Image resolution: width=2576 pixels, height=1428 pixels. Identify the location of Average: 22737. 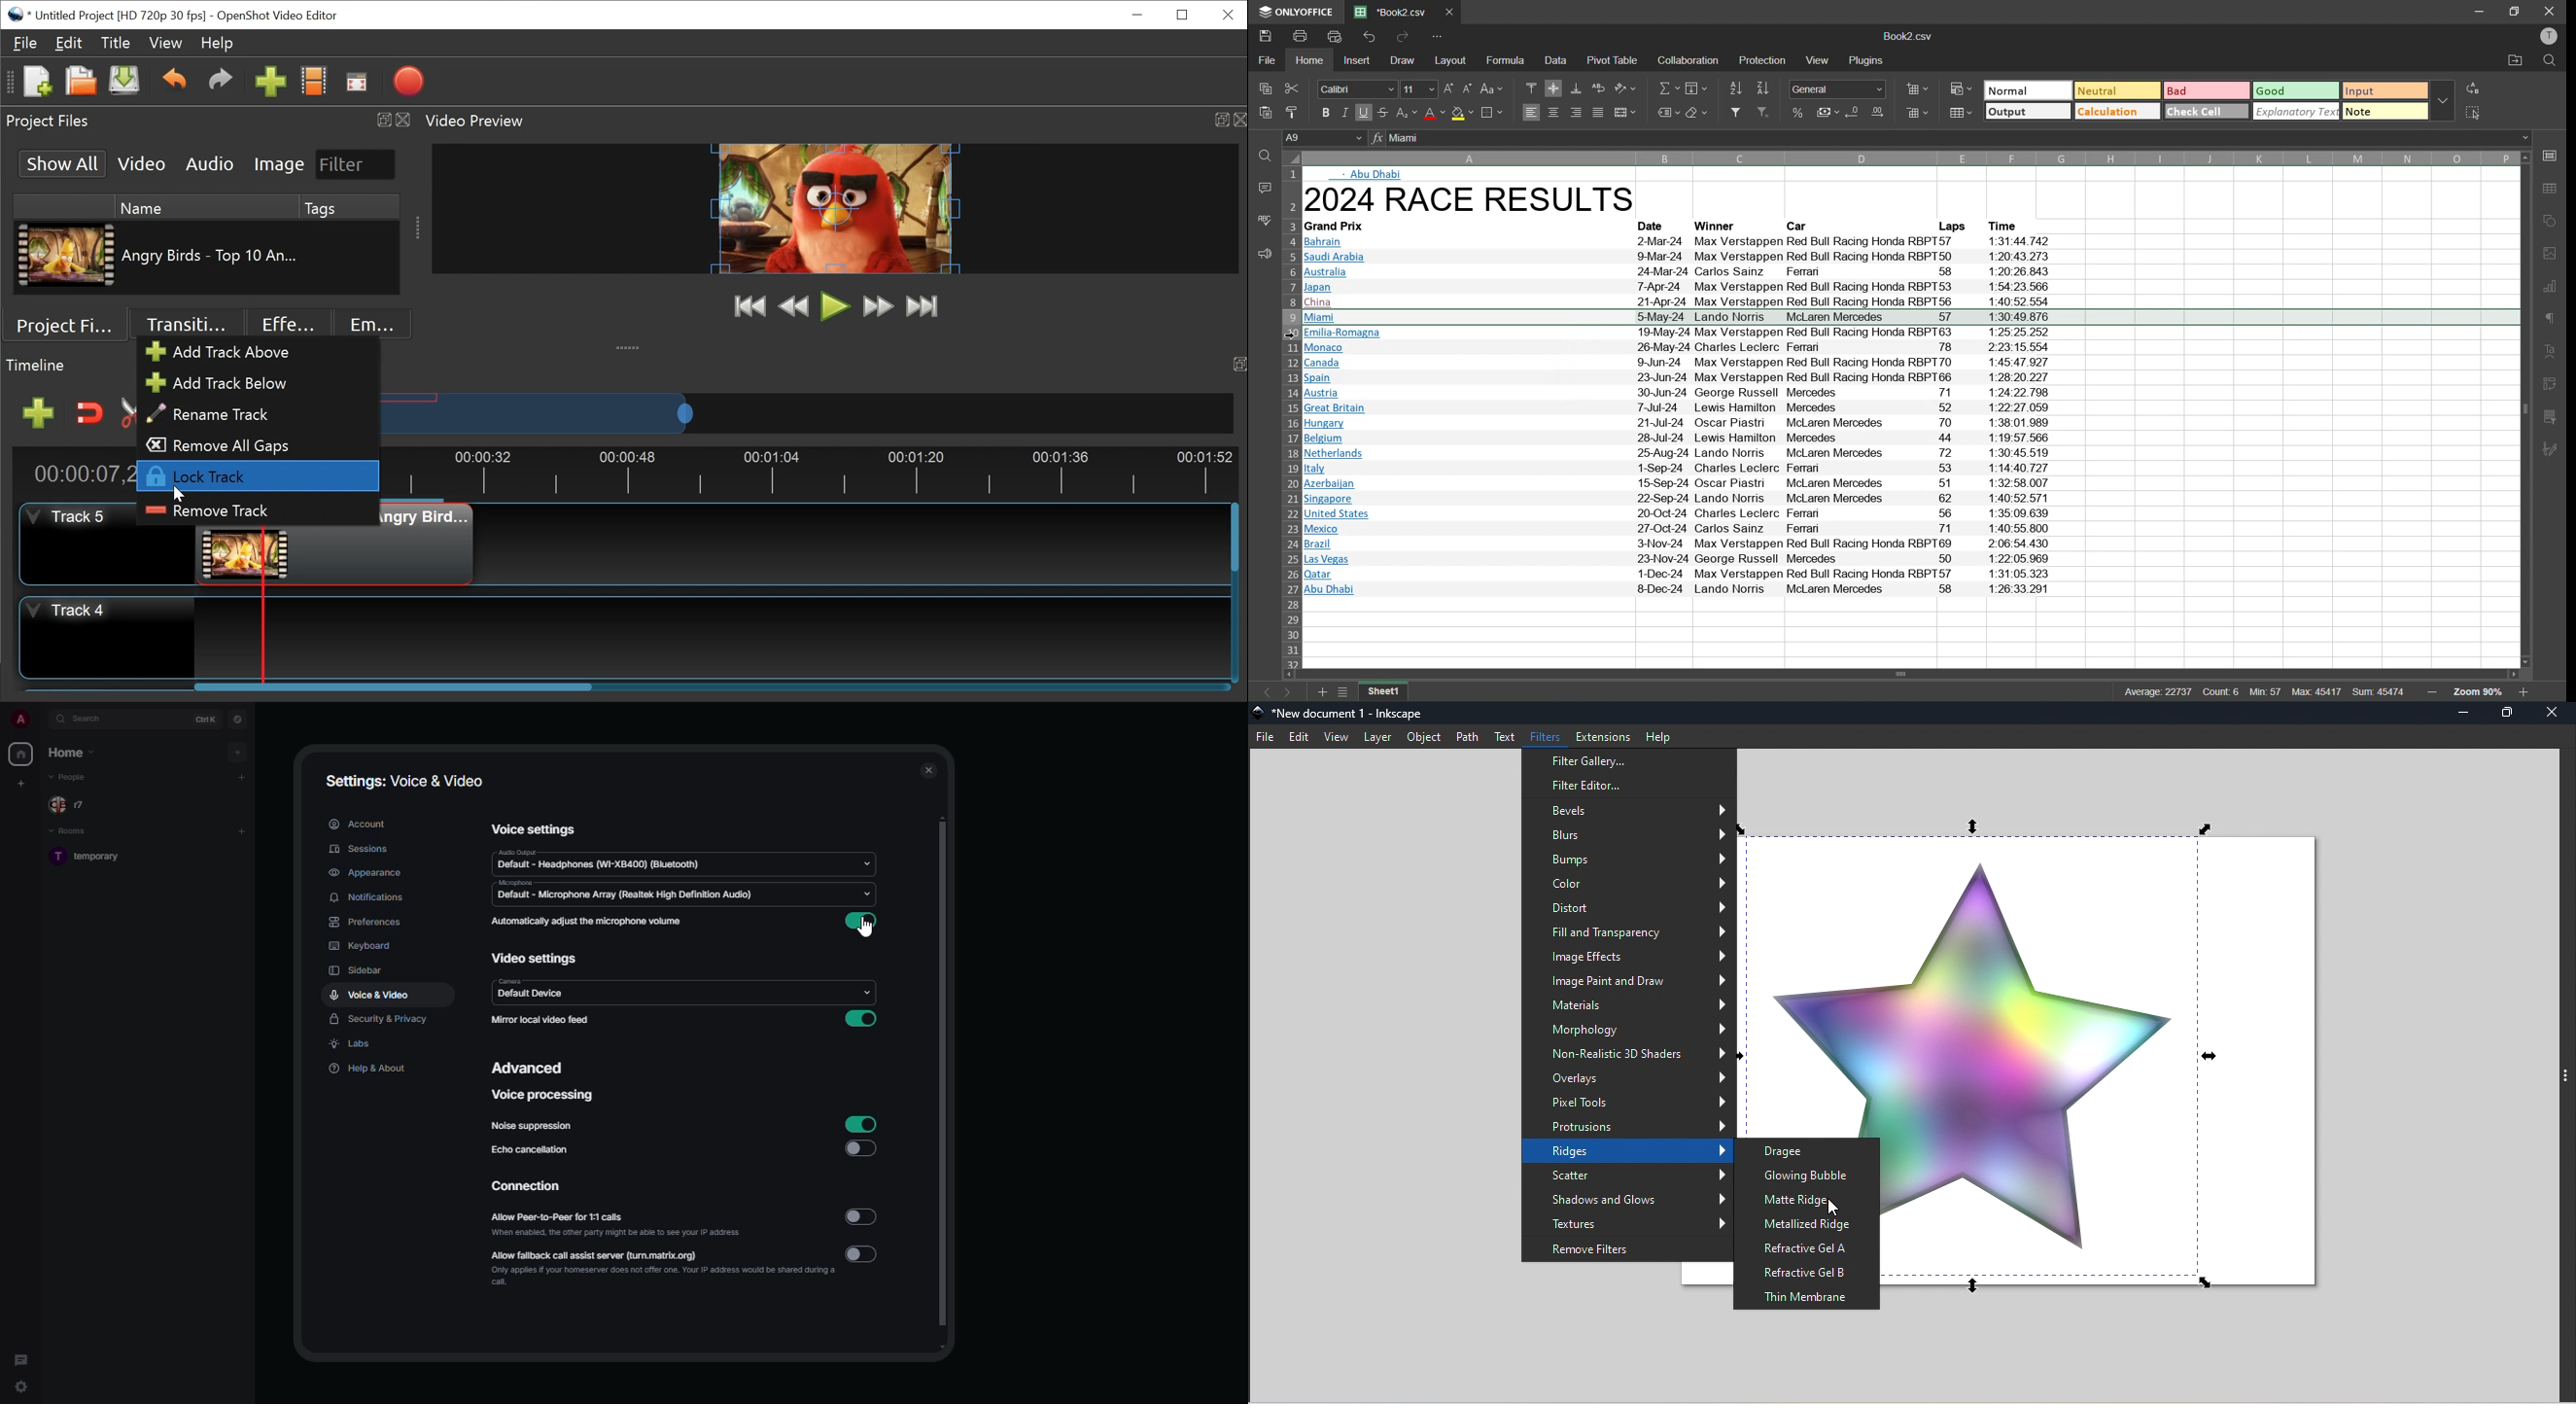
(2159, 692).